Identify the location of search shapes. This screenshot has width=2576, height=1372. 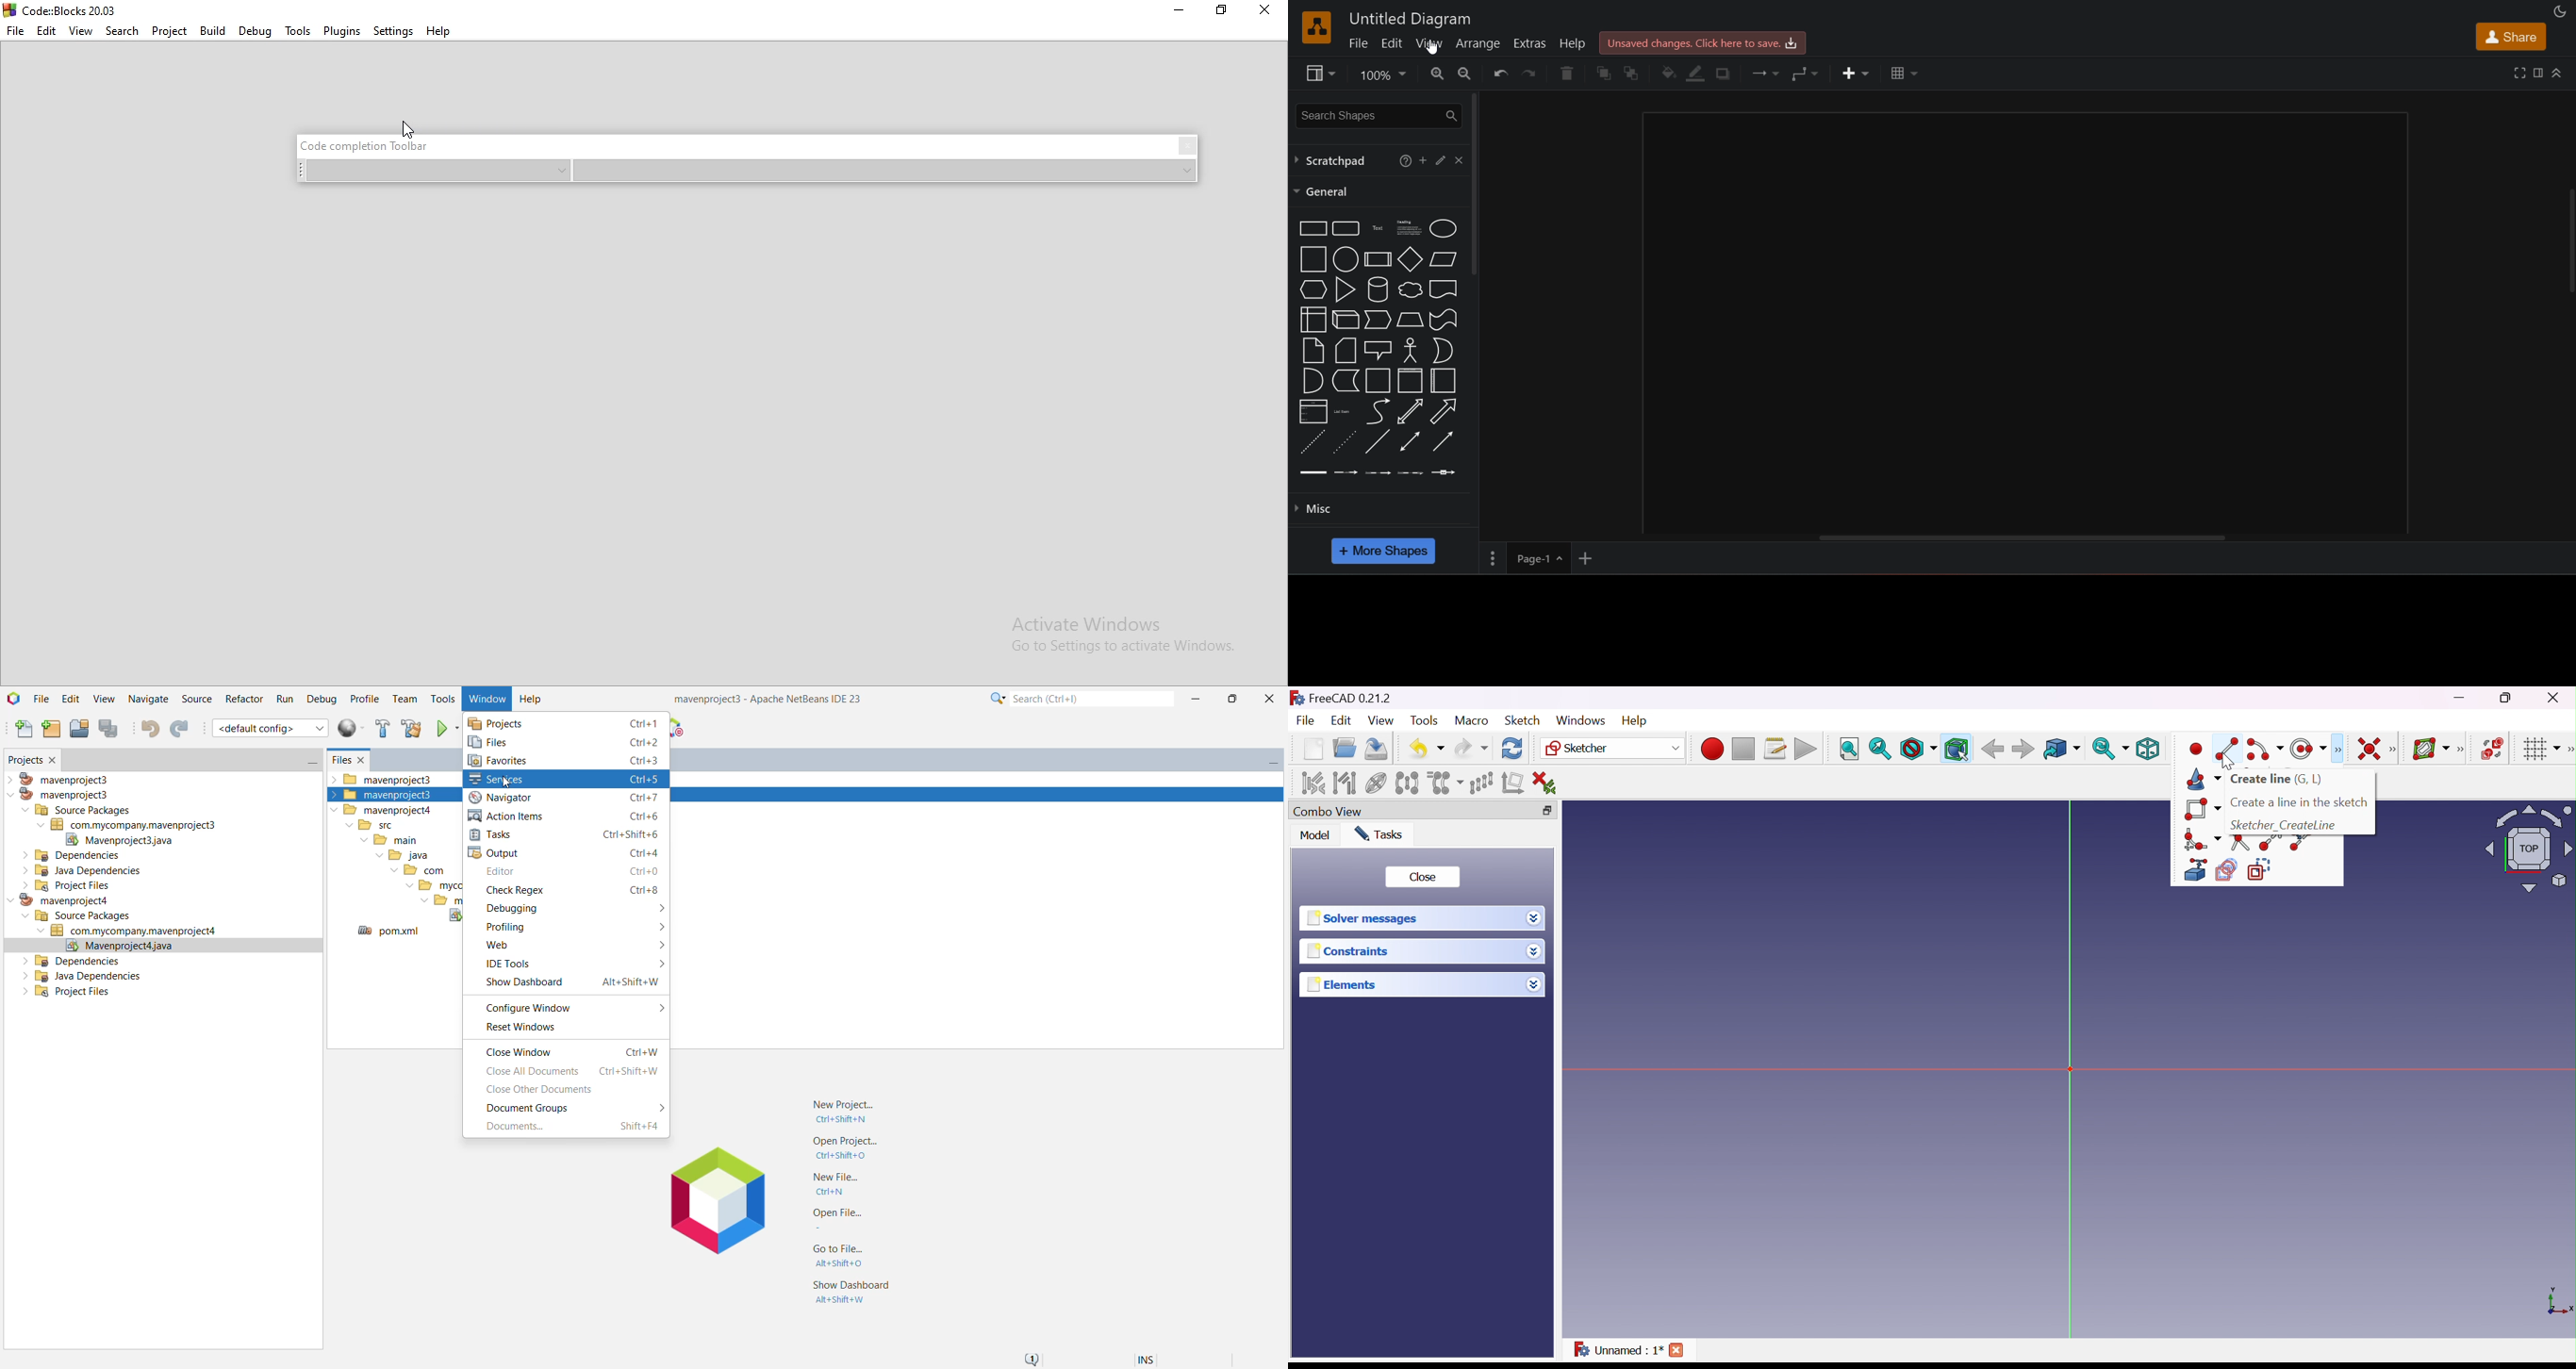
(1376, 114).